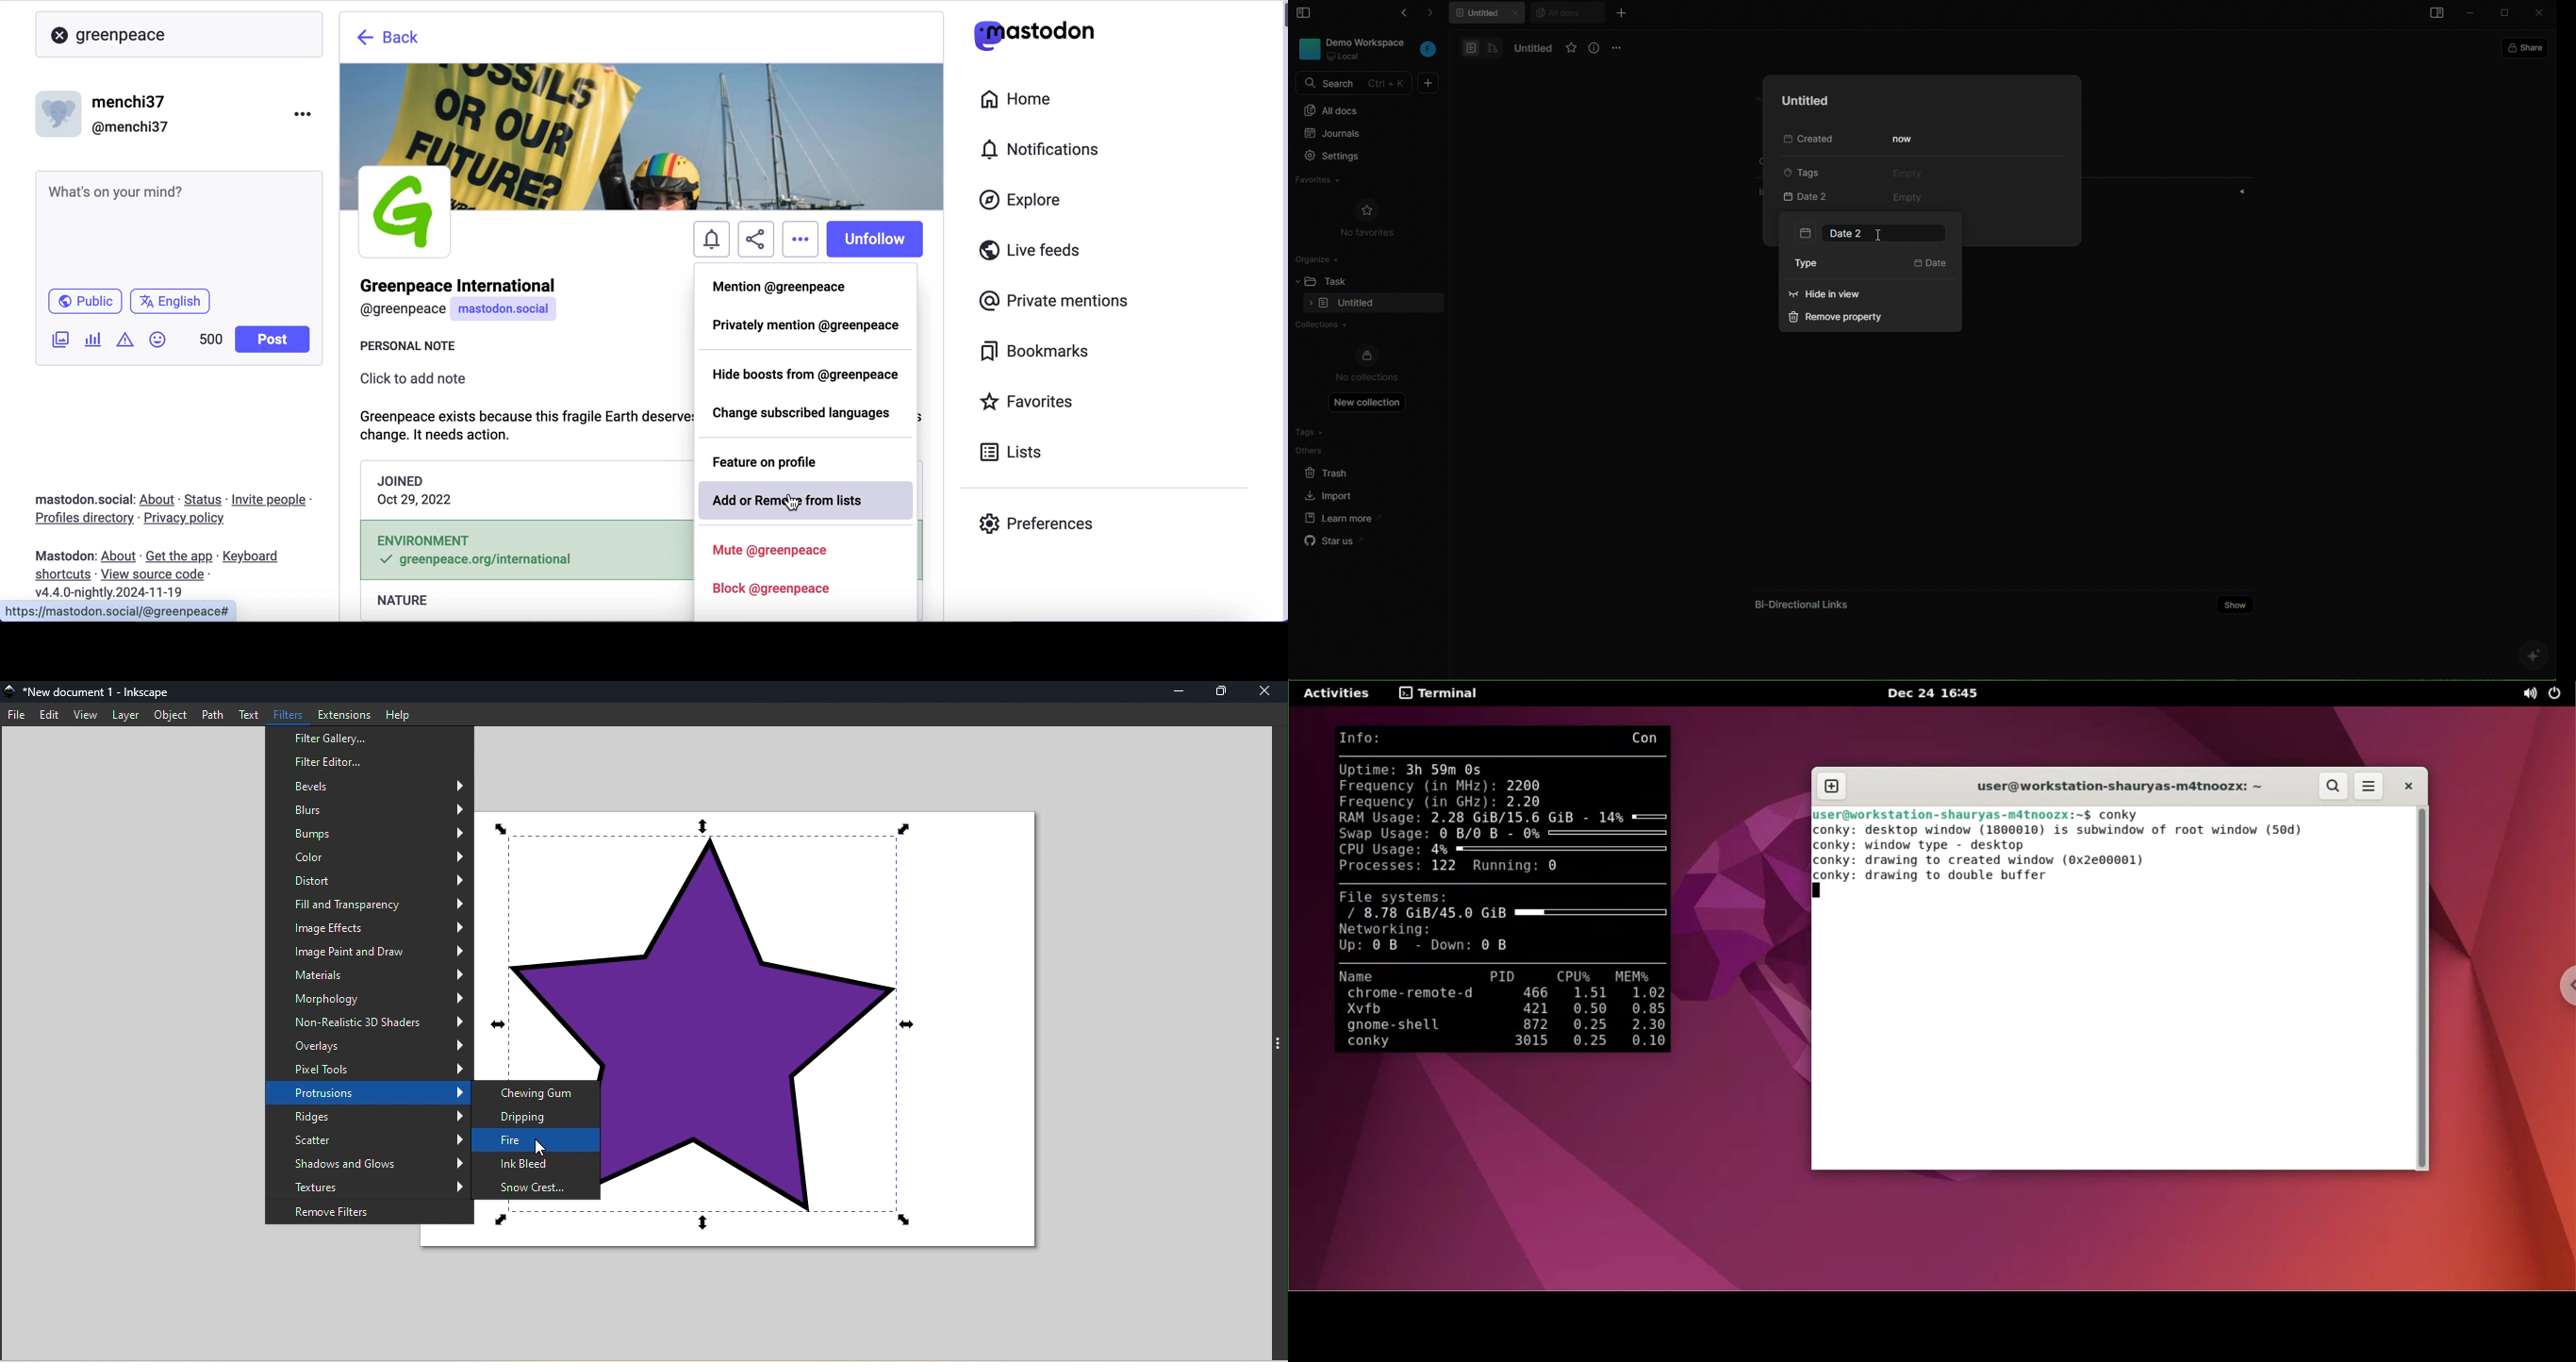  Describe the element at coordinates (1815, 264) in the screenshot. I see `type` at that location.